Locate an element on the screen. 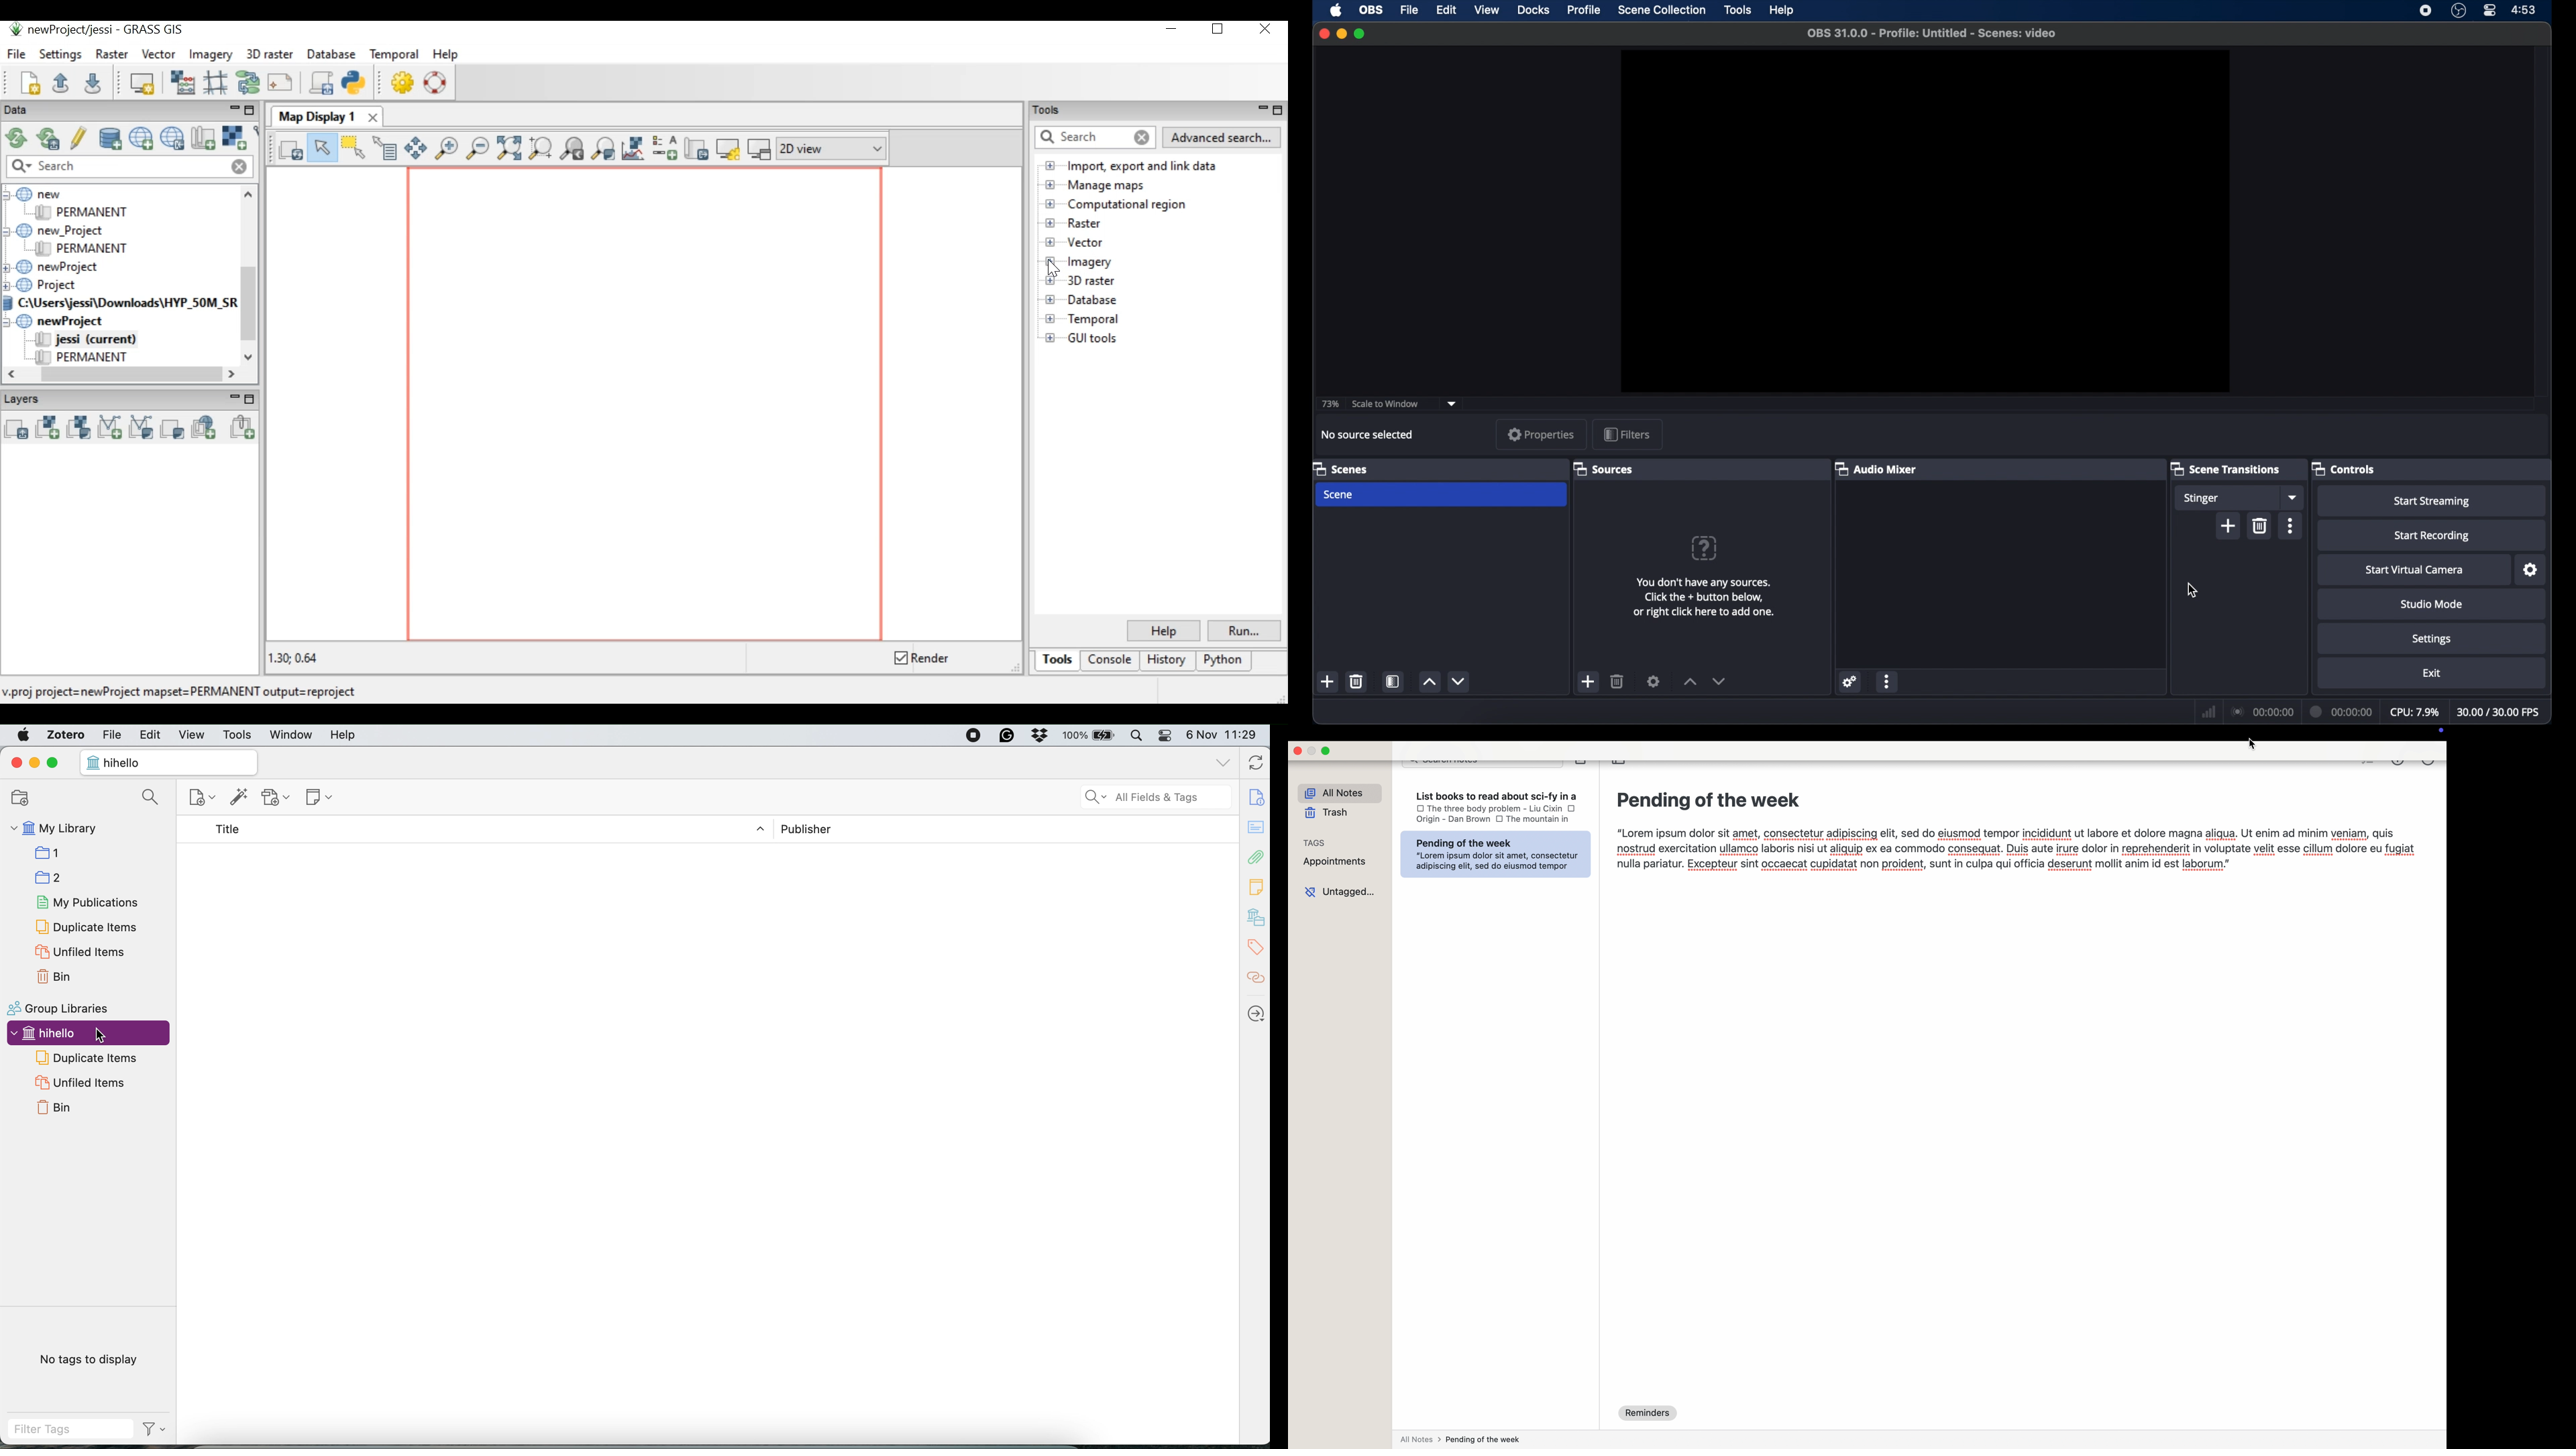 The width and height of the screenshot is (2576, 1456). Origin - Dan Brown is located at coordinates (1450, 821).